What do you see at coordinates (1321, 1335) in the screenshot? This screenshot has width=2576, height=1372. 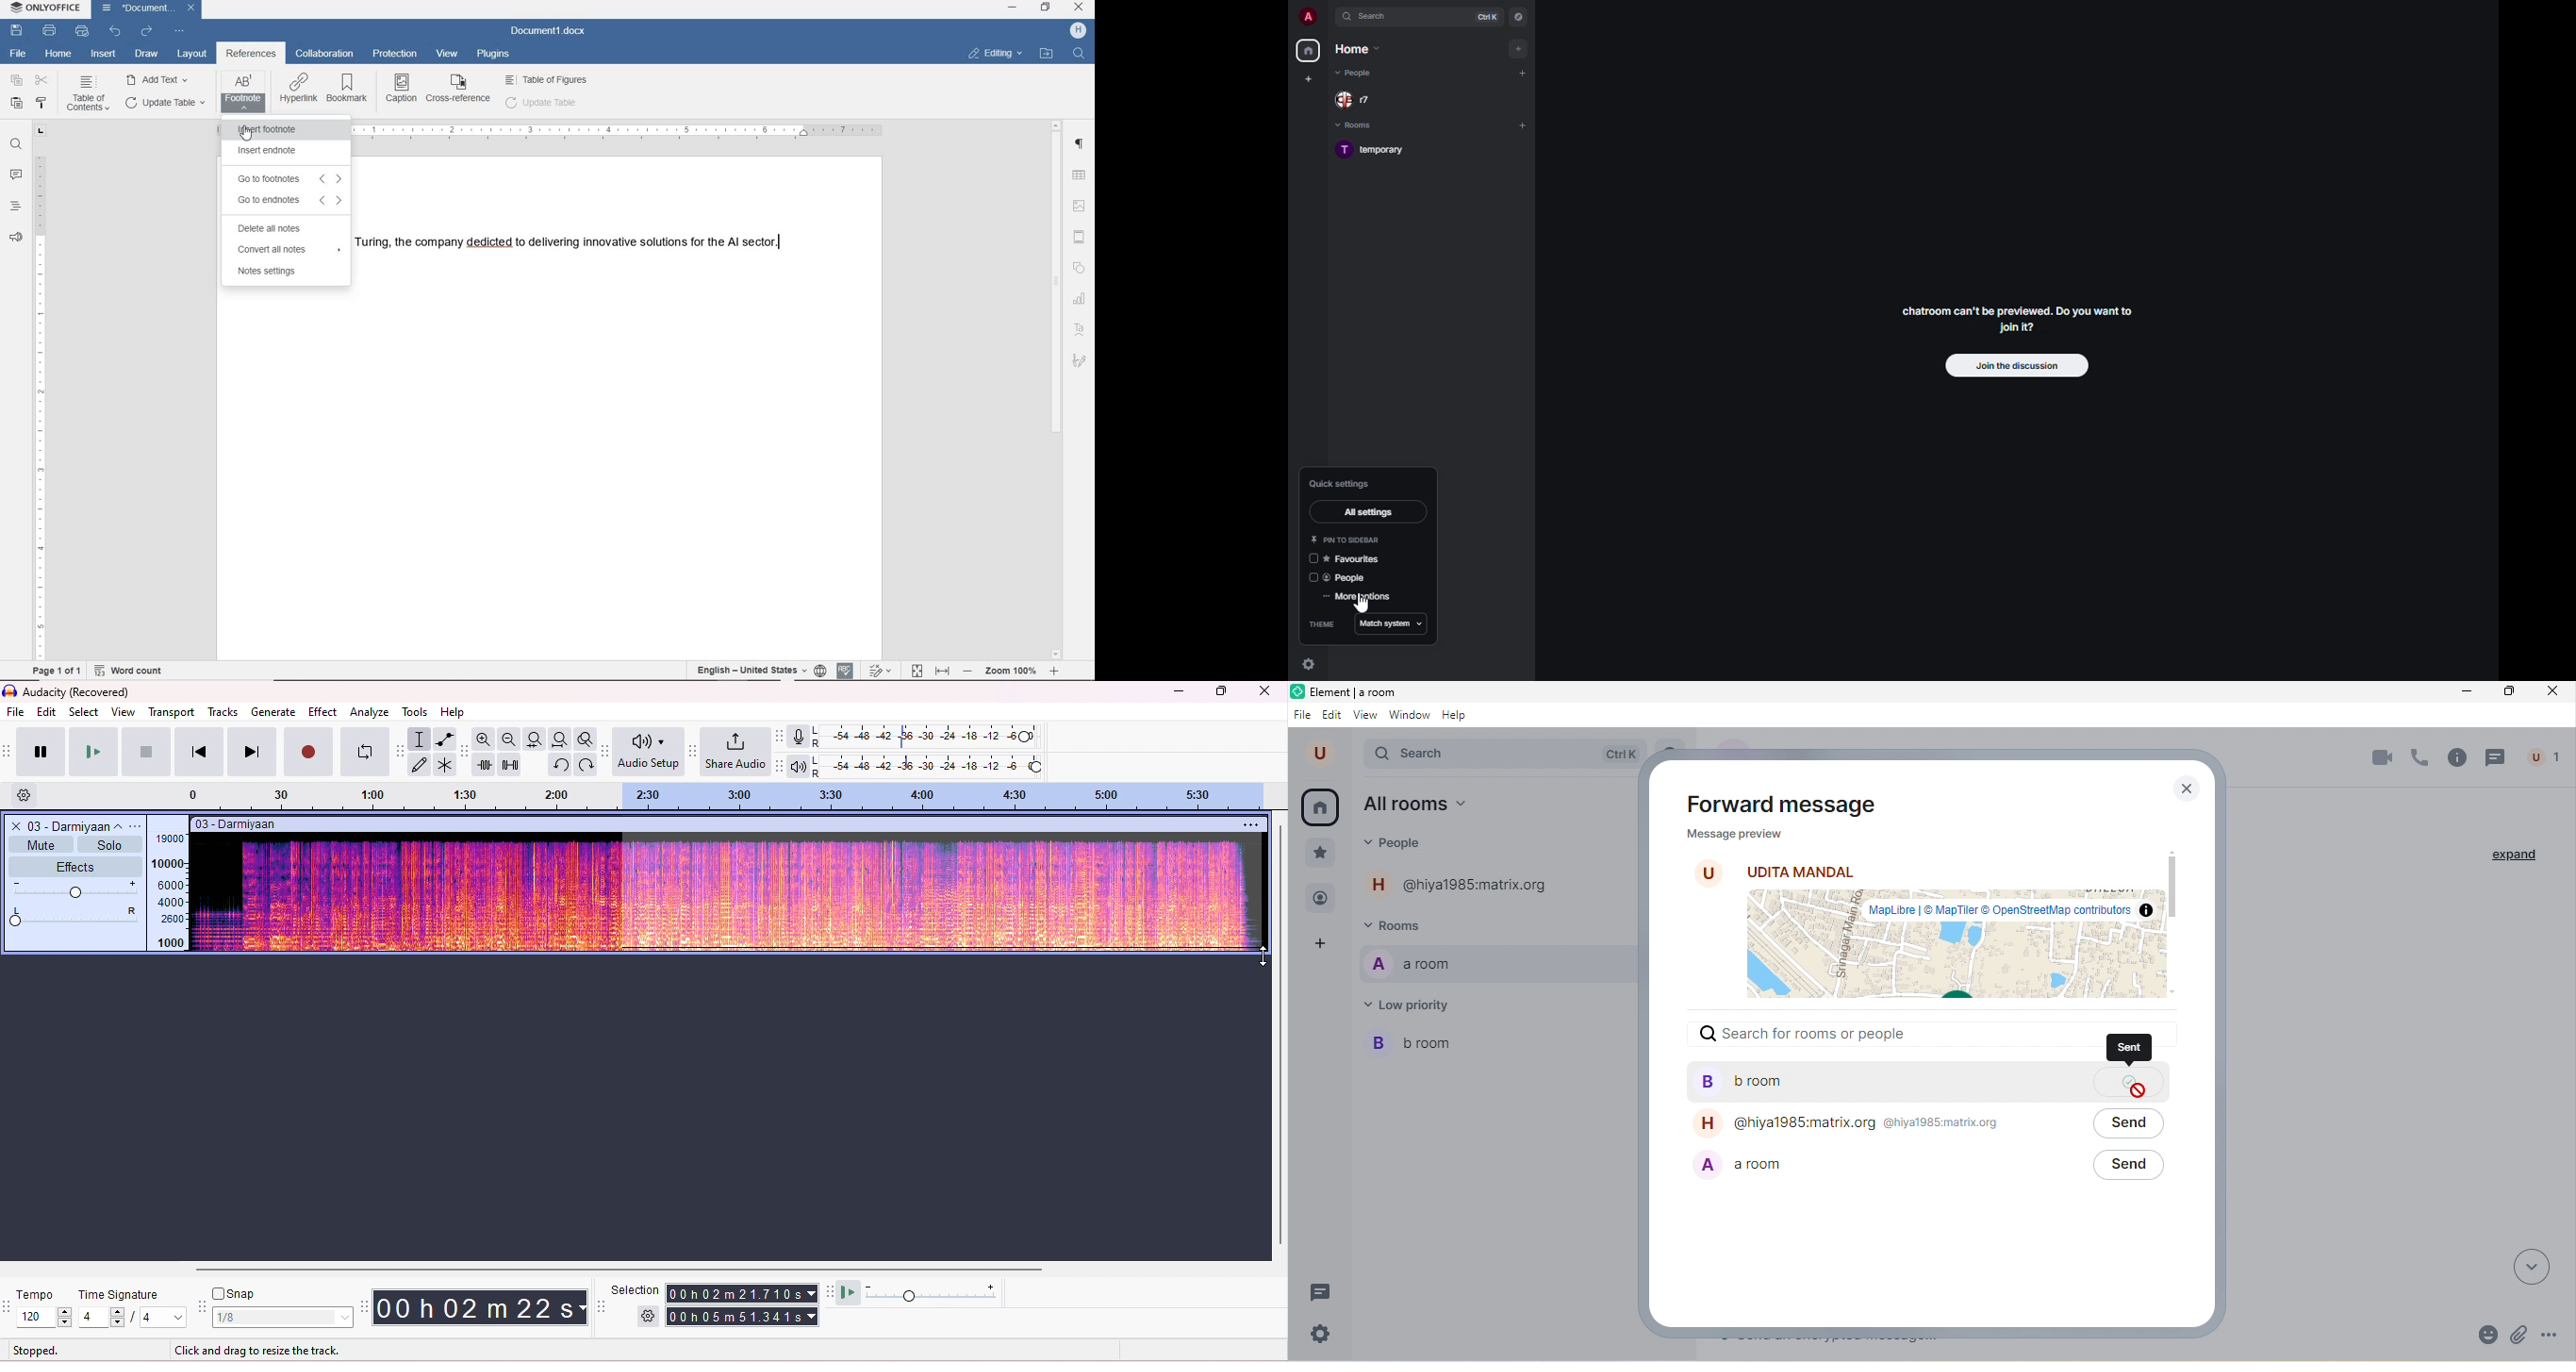 I see `quick settings` at bounding box center [1321, 1335].